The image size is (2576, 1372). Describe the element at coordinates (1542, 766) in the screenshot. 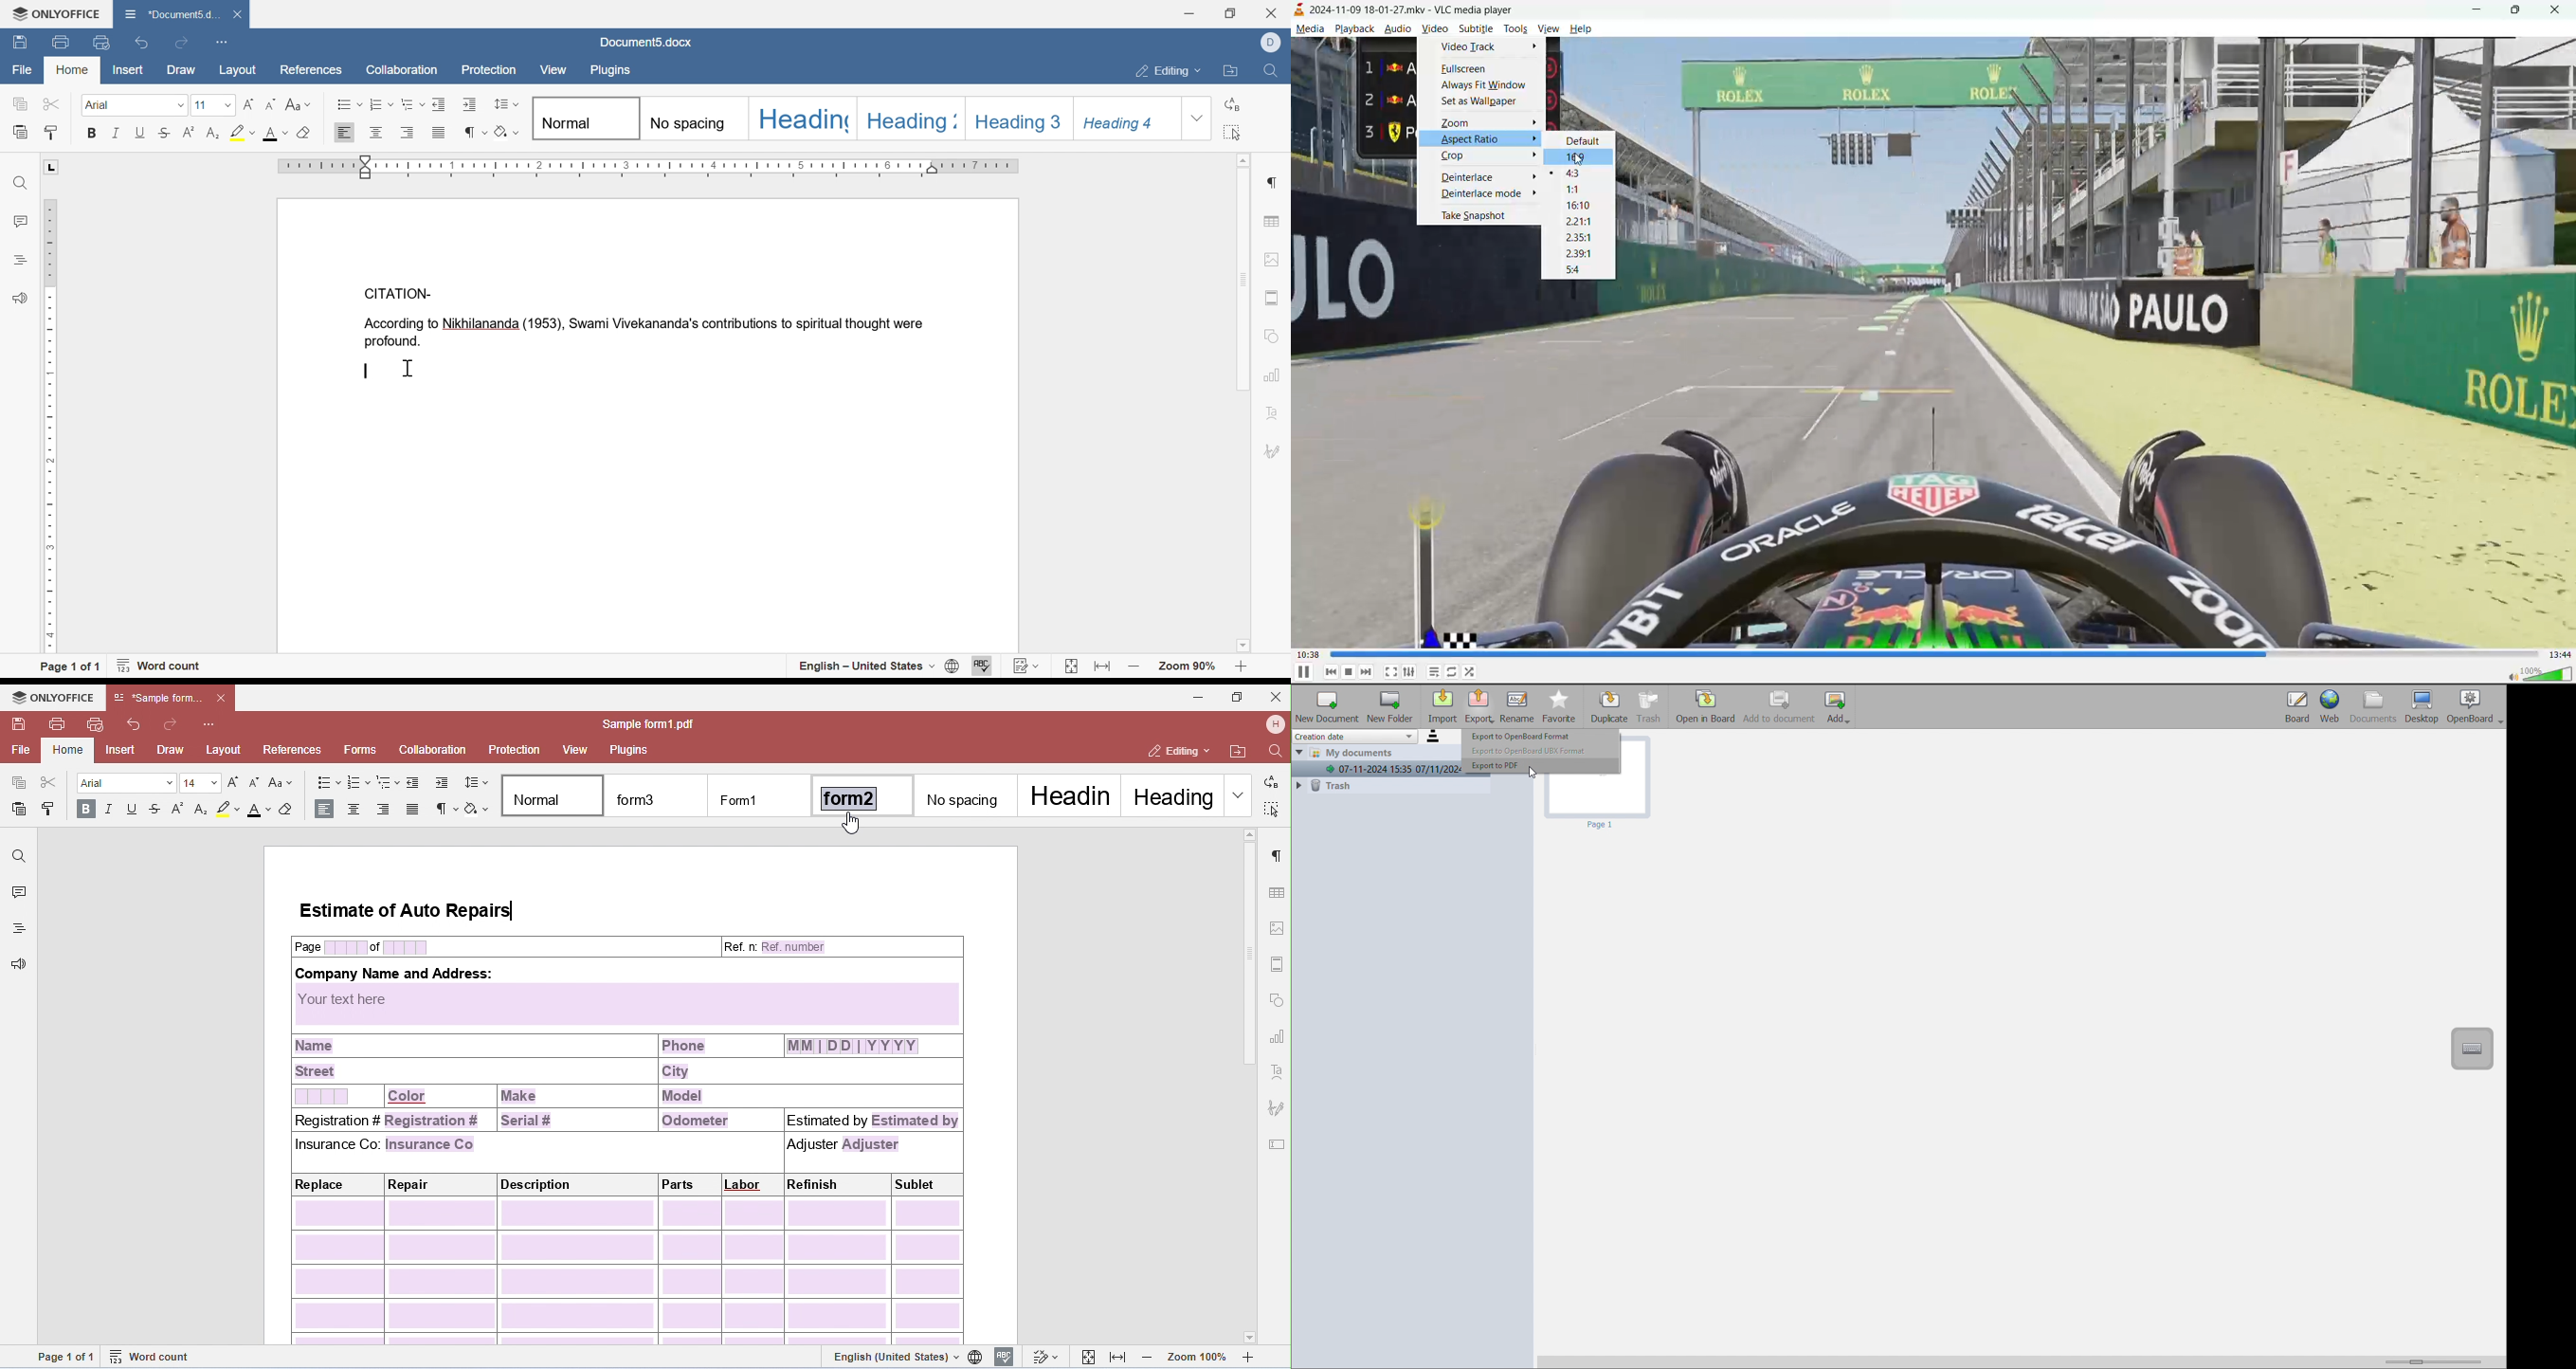

I see `export to pdf` at that location.